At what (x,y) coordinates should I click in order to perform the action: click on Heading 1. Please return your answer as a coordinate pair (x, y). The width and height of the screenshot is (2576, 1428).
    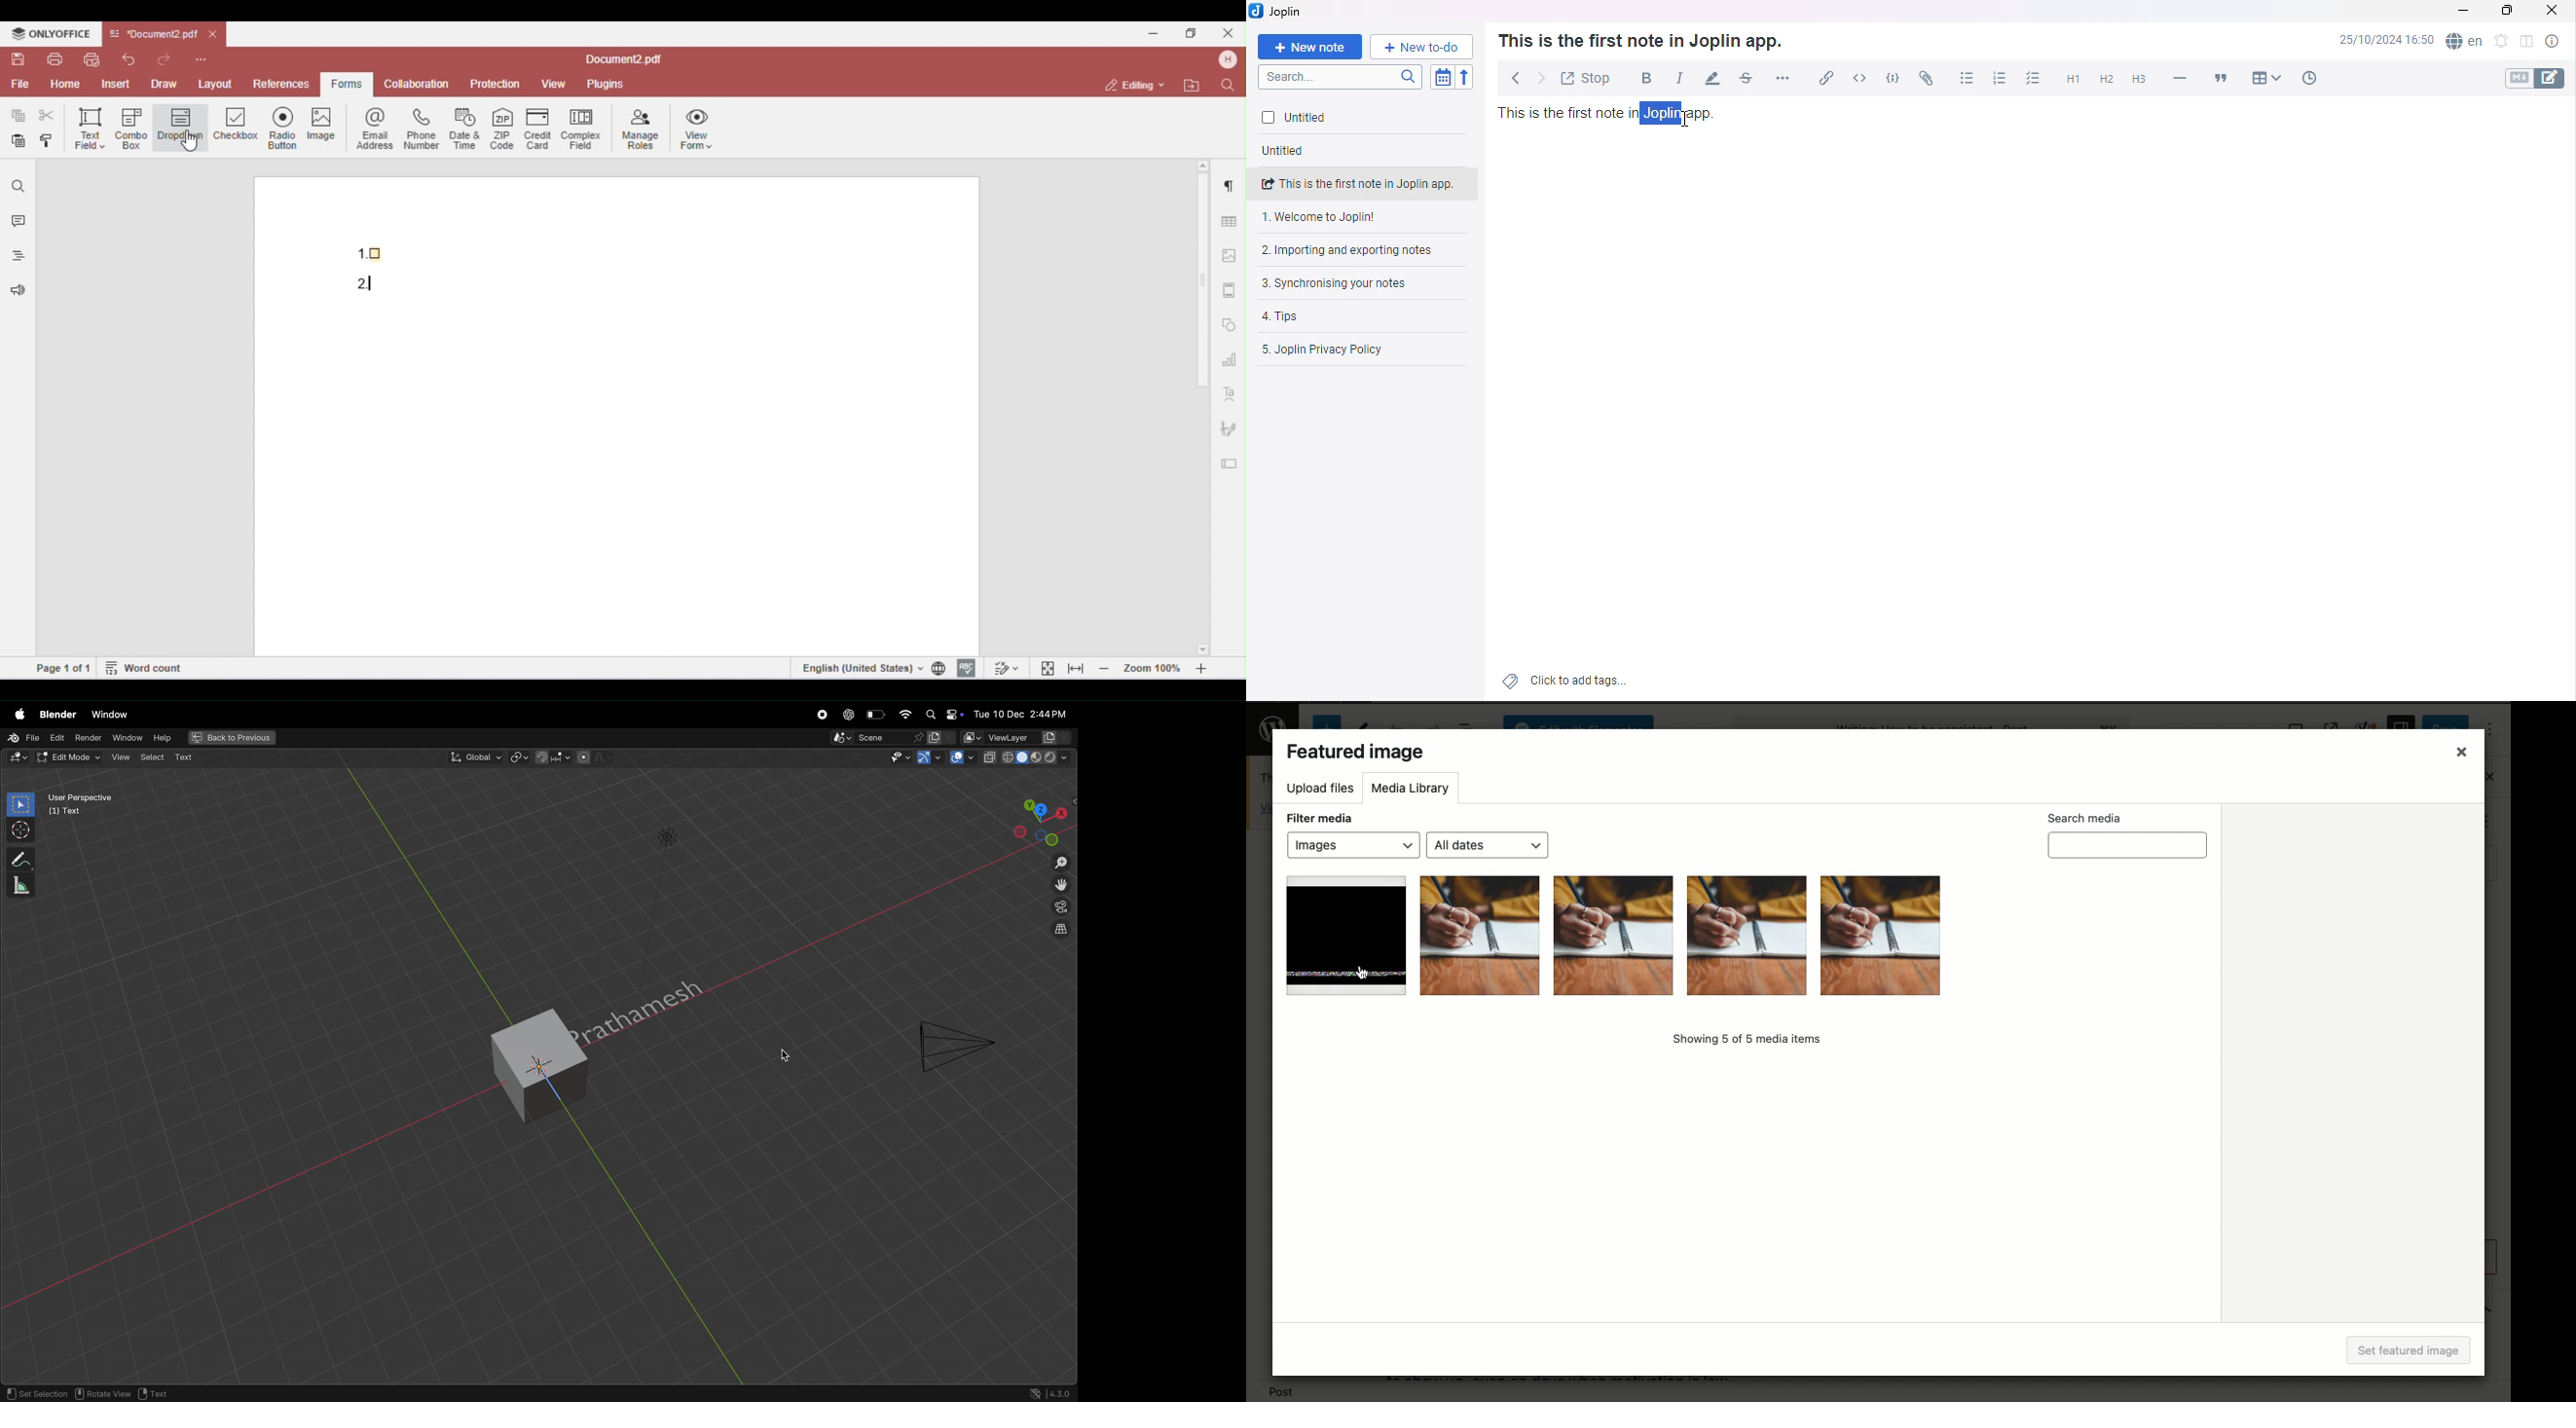
    Looking at the image, I should click on (2072, 80).